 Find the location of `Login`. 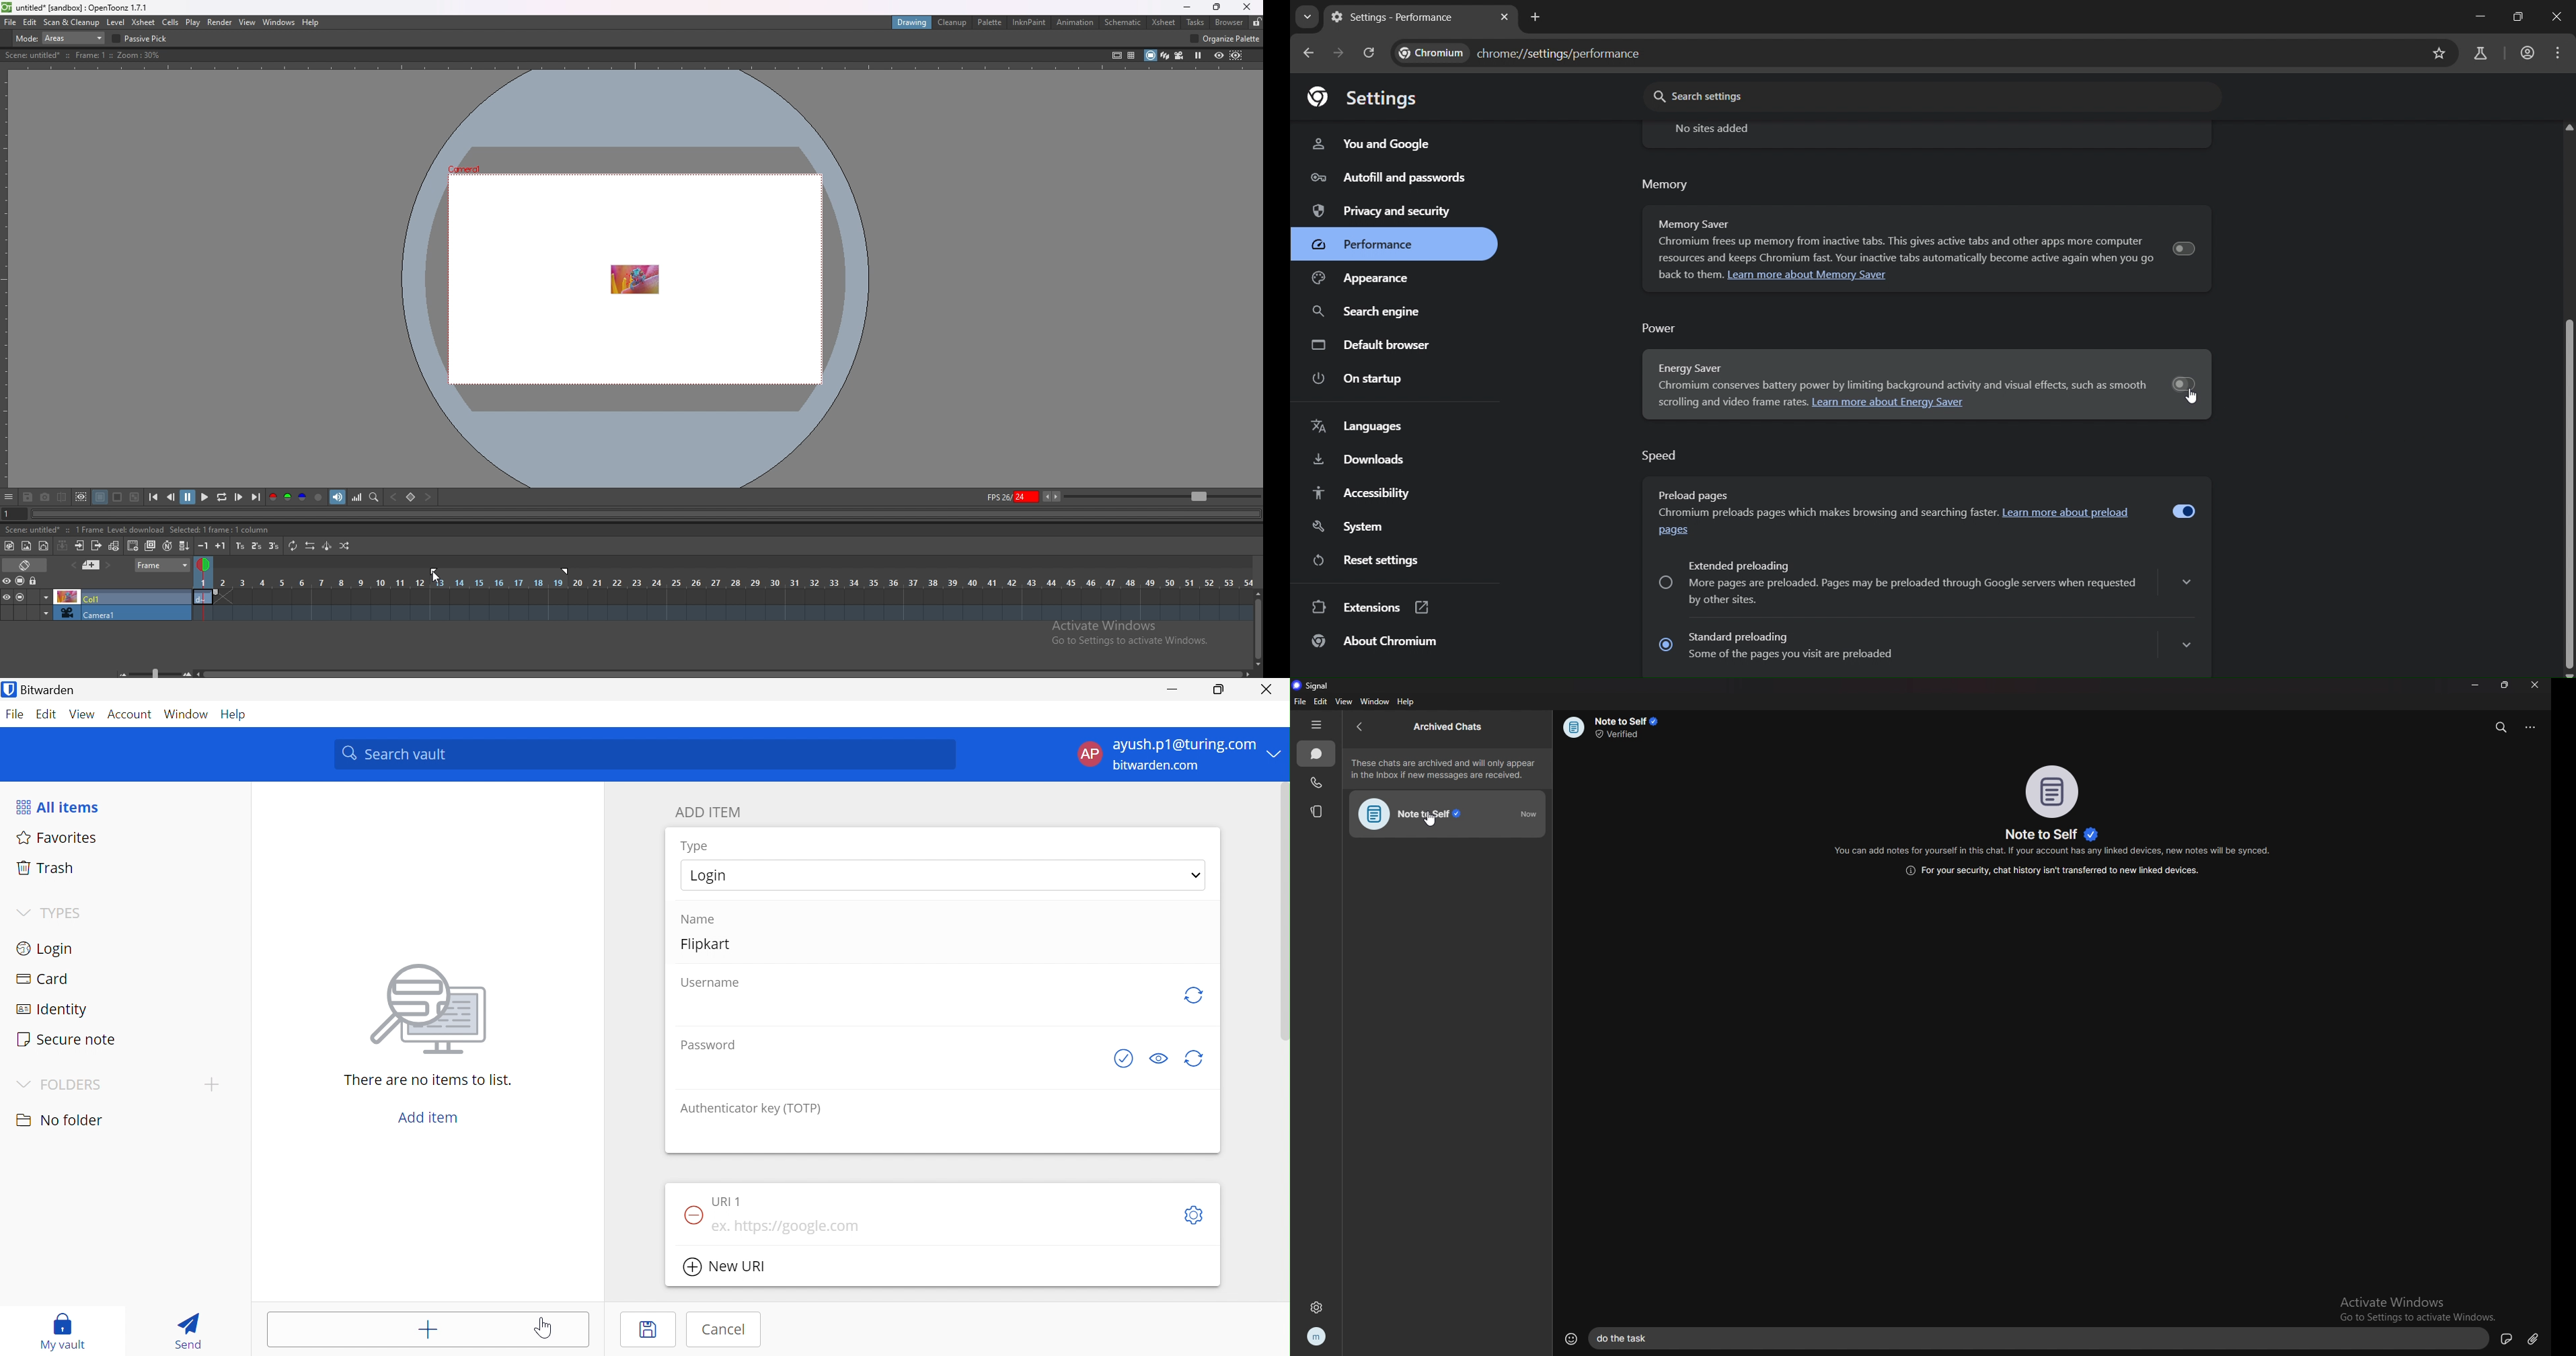

Login is located at coordinates (710, 876).